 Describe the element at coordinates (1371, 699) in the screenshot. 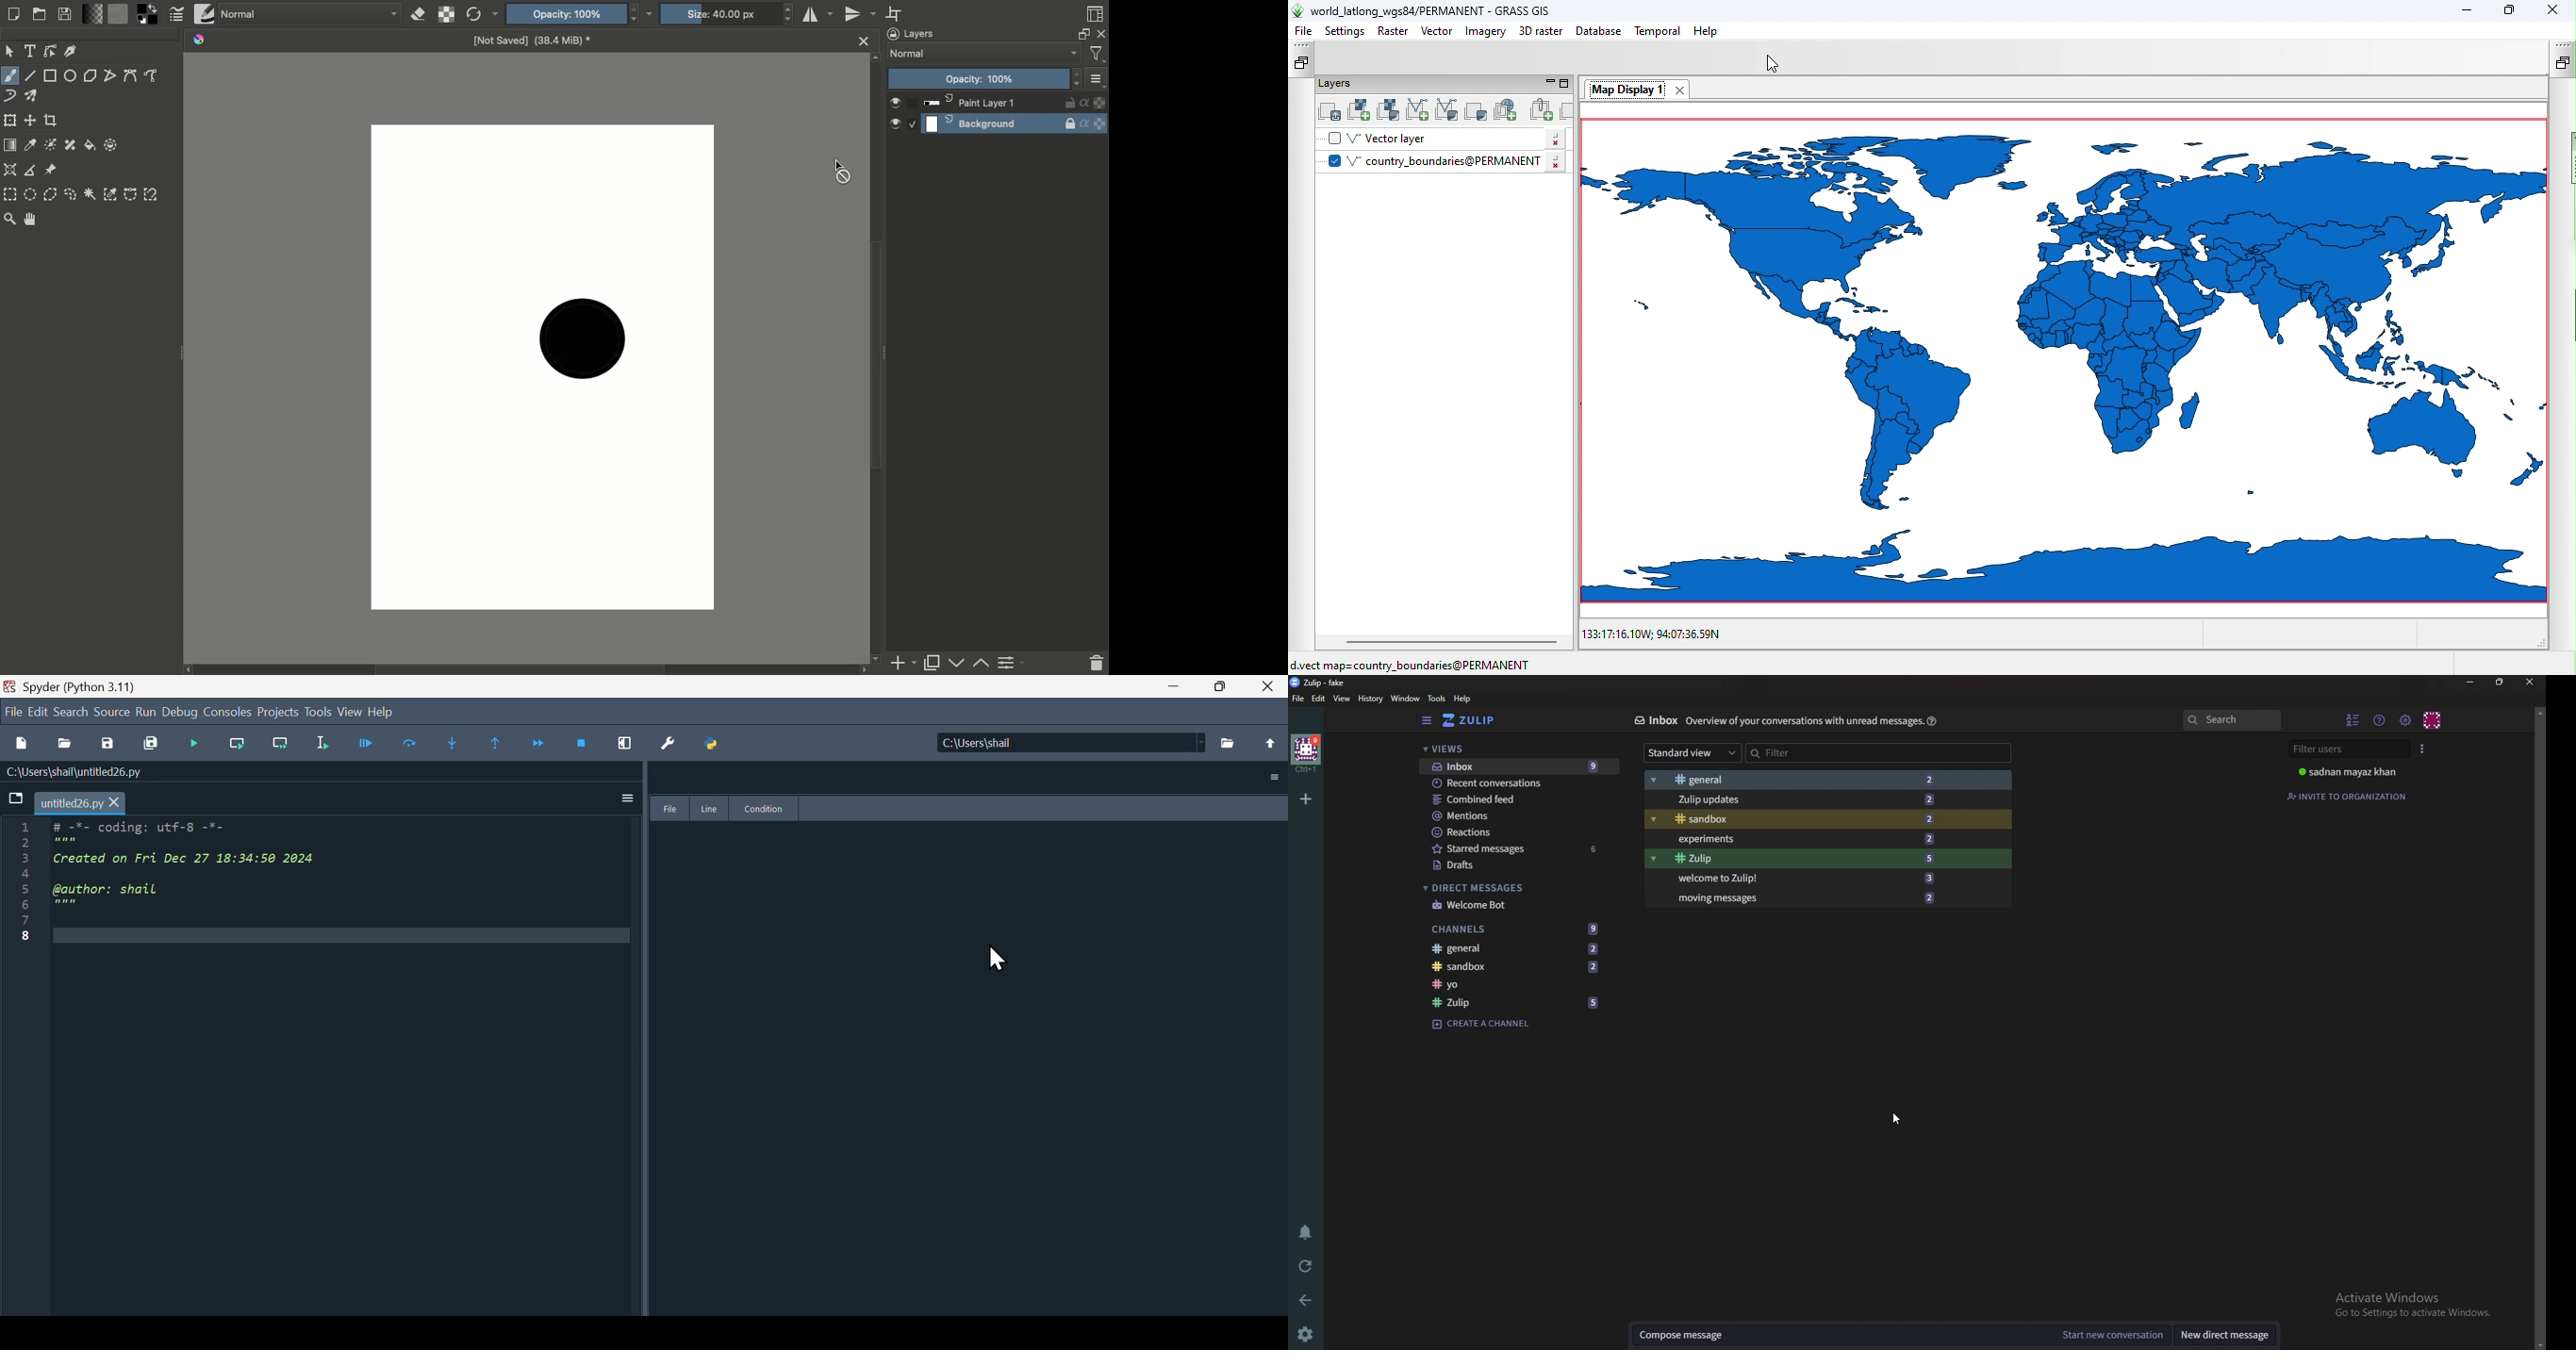

I see `History` at that location.